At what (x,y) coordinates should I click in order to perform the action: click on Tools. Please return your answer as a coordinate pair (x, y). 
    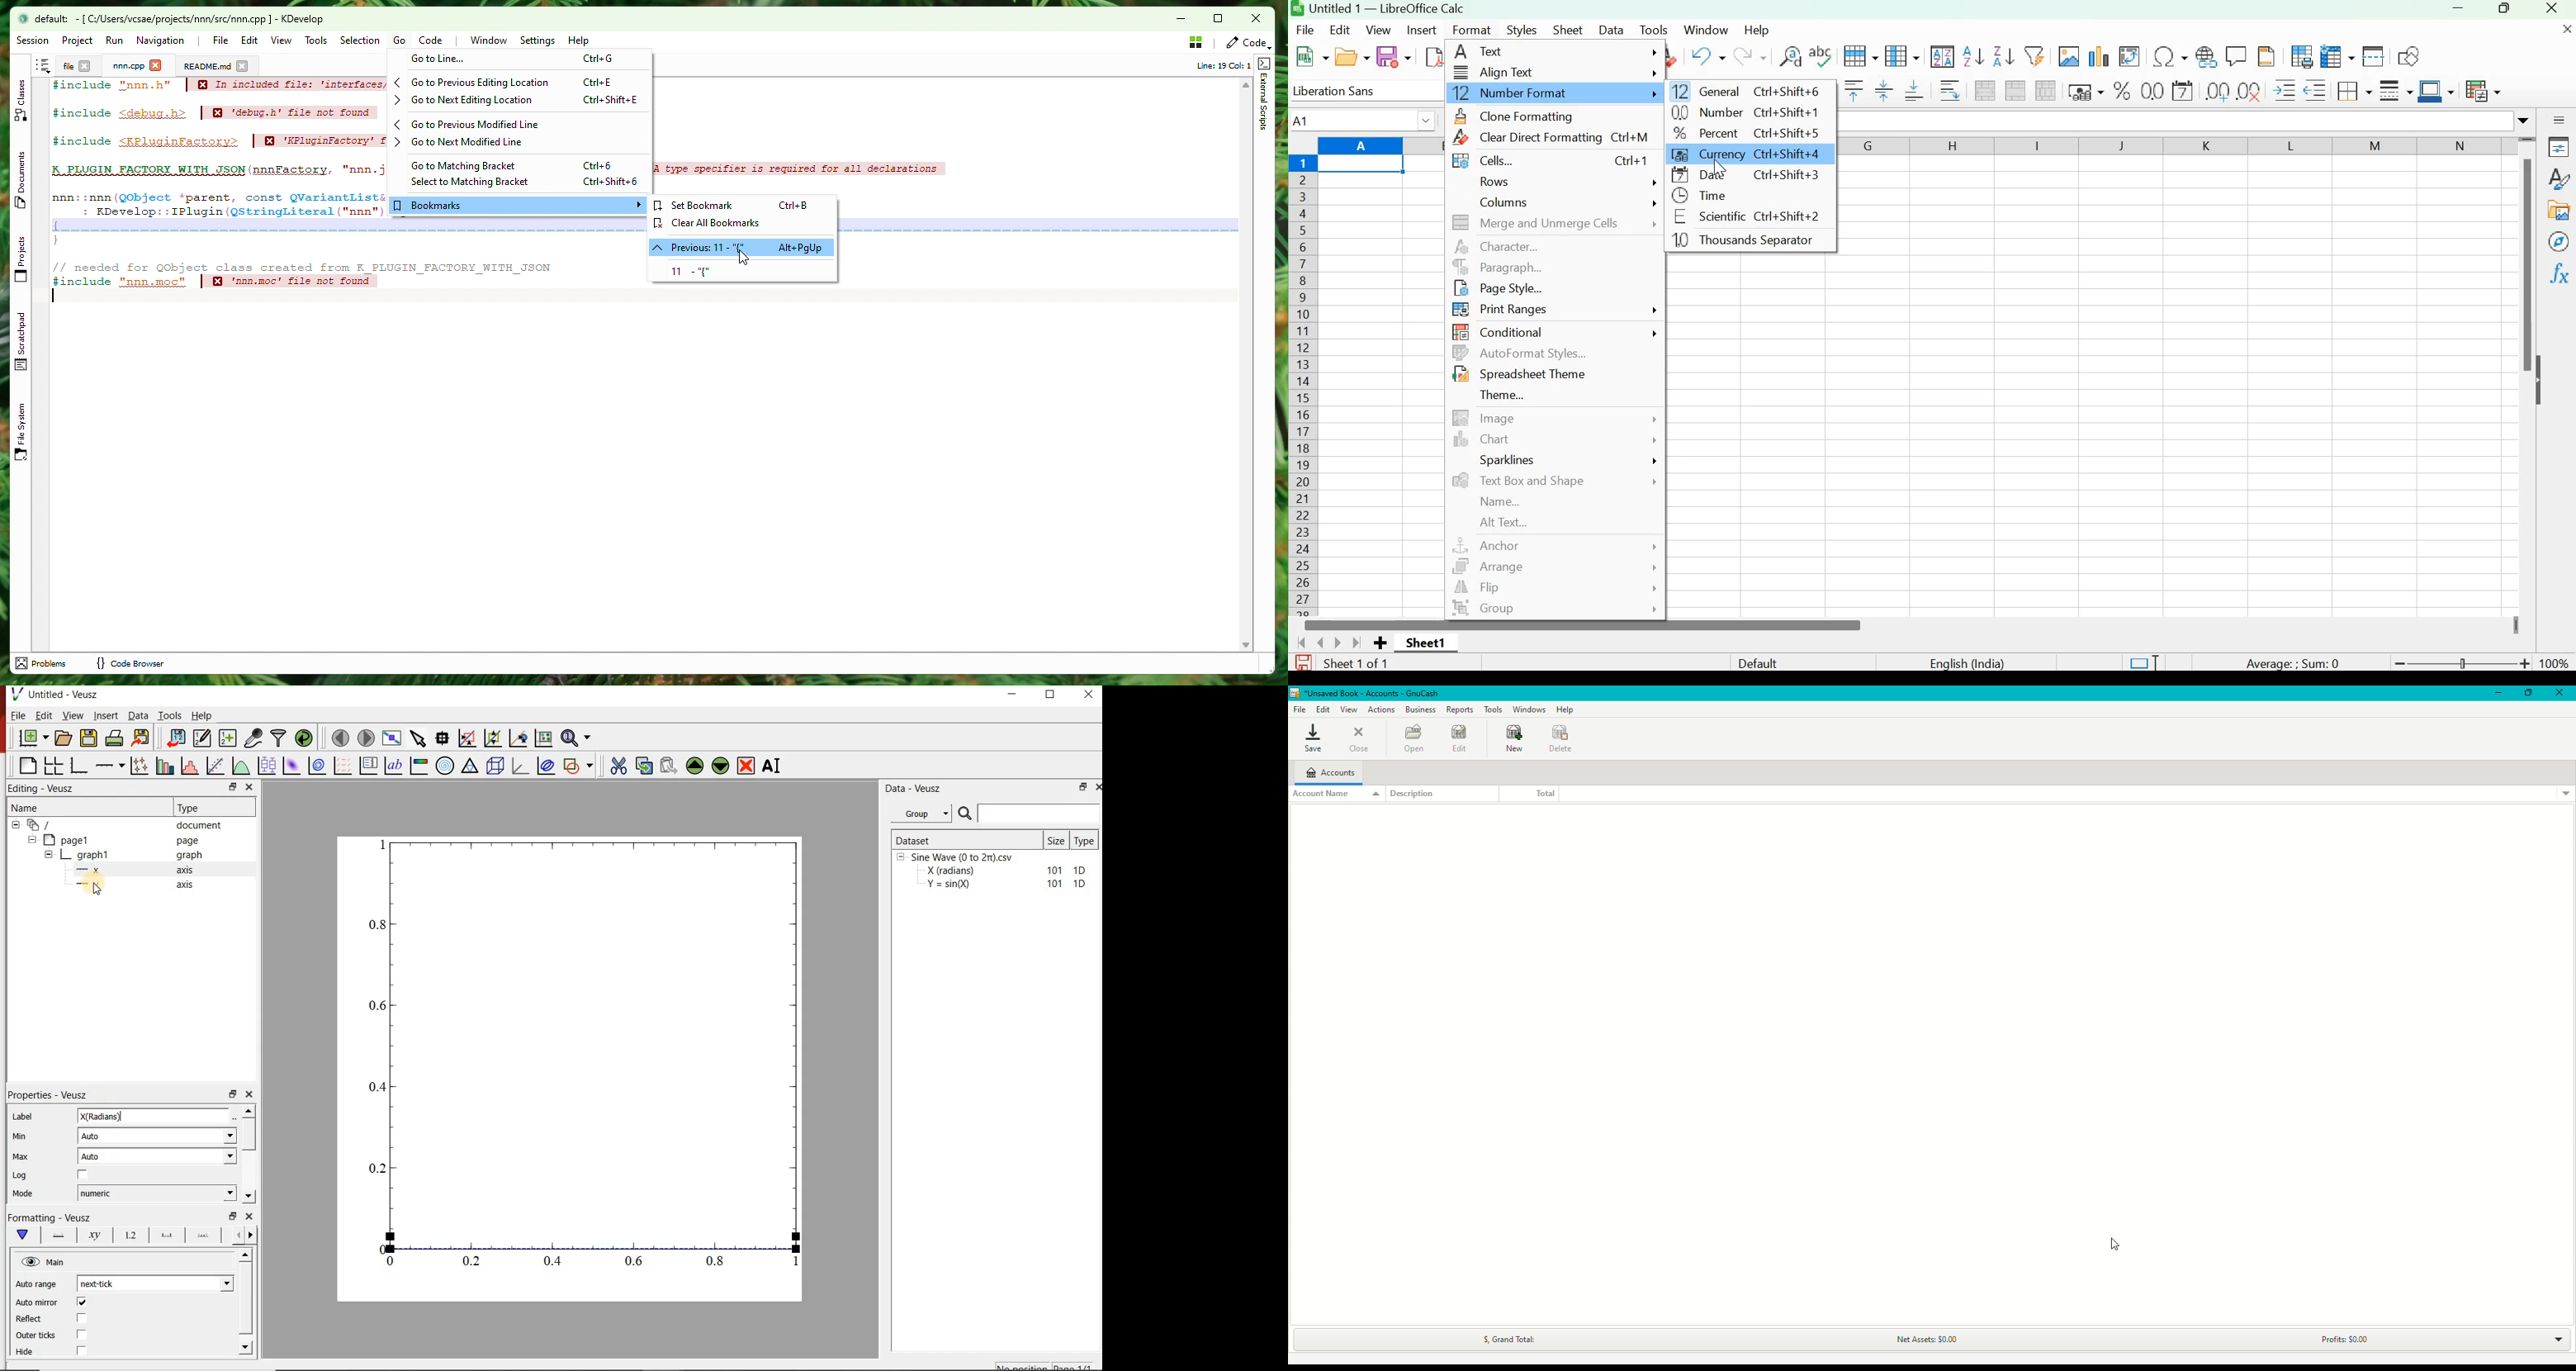
    Looking at the image, I should click on (170, 715).